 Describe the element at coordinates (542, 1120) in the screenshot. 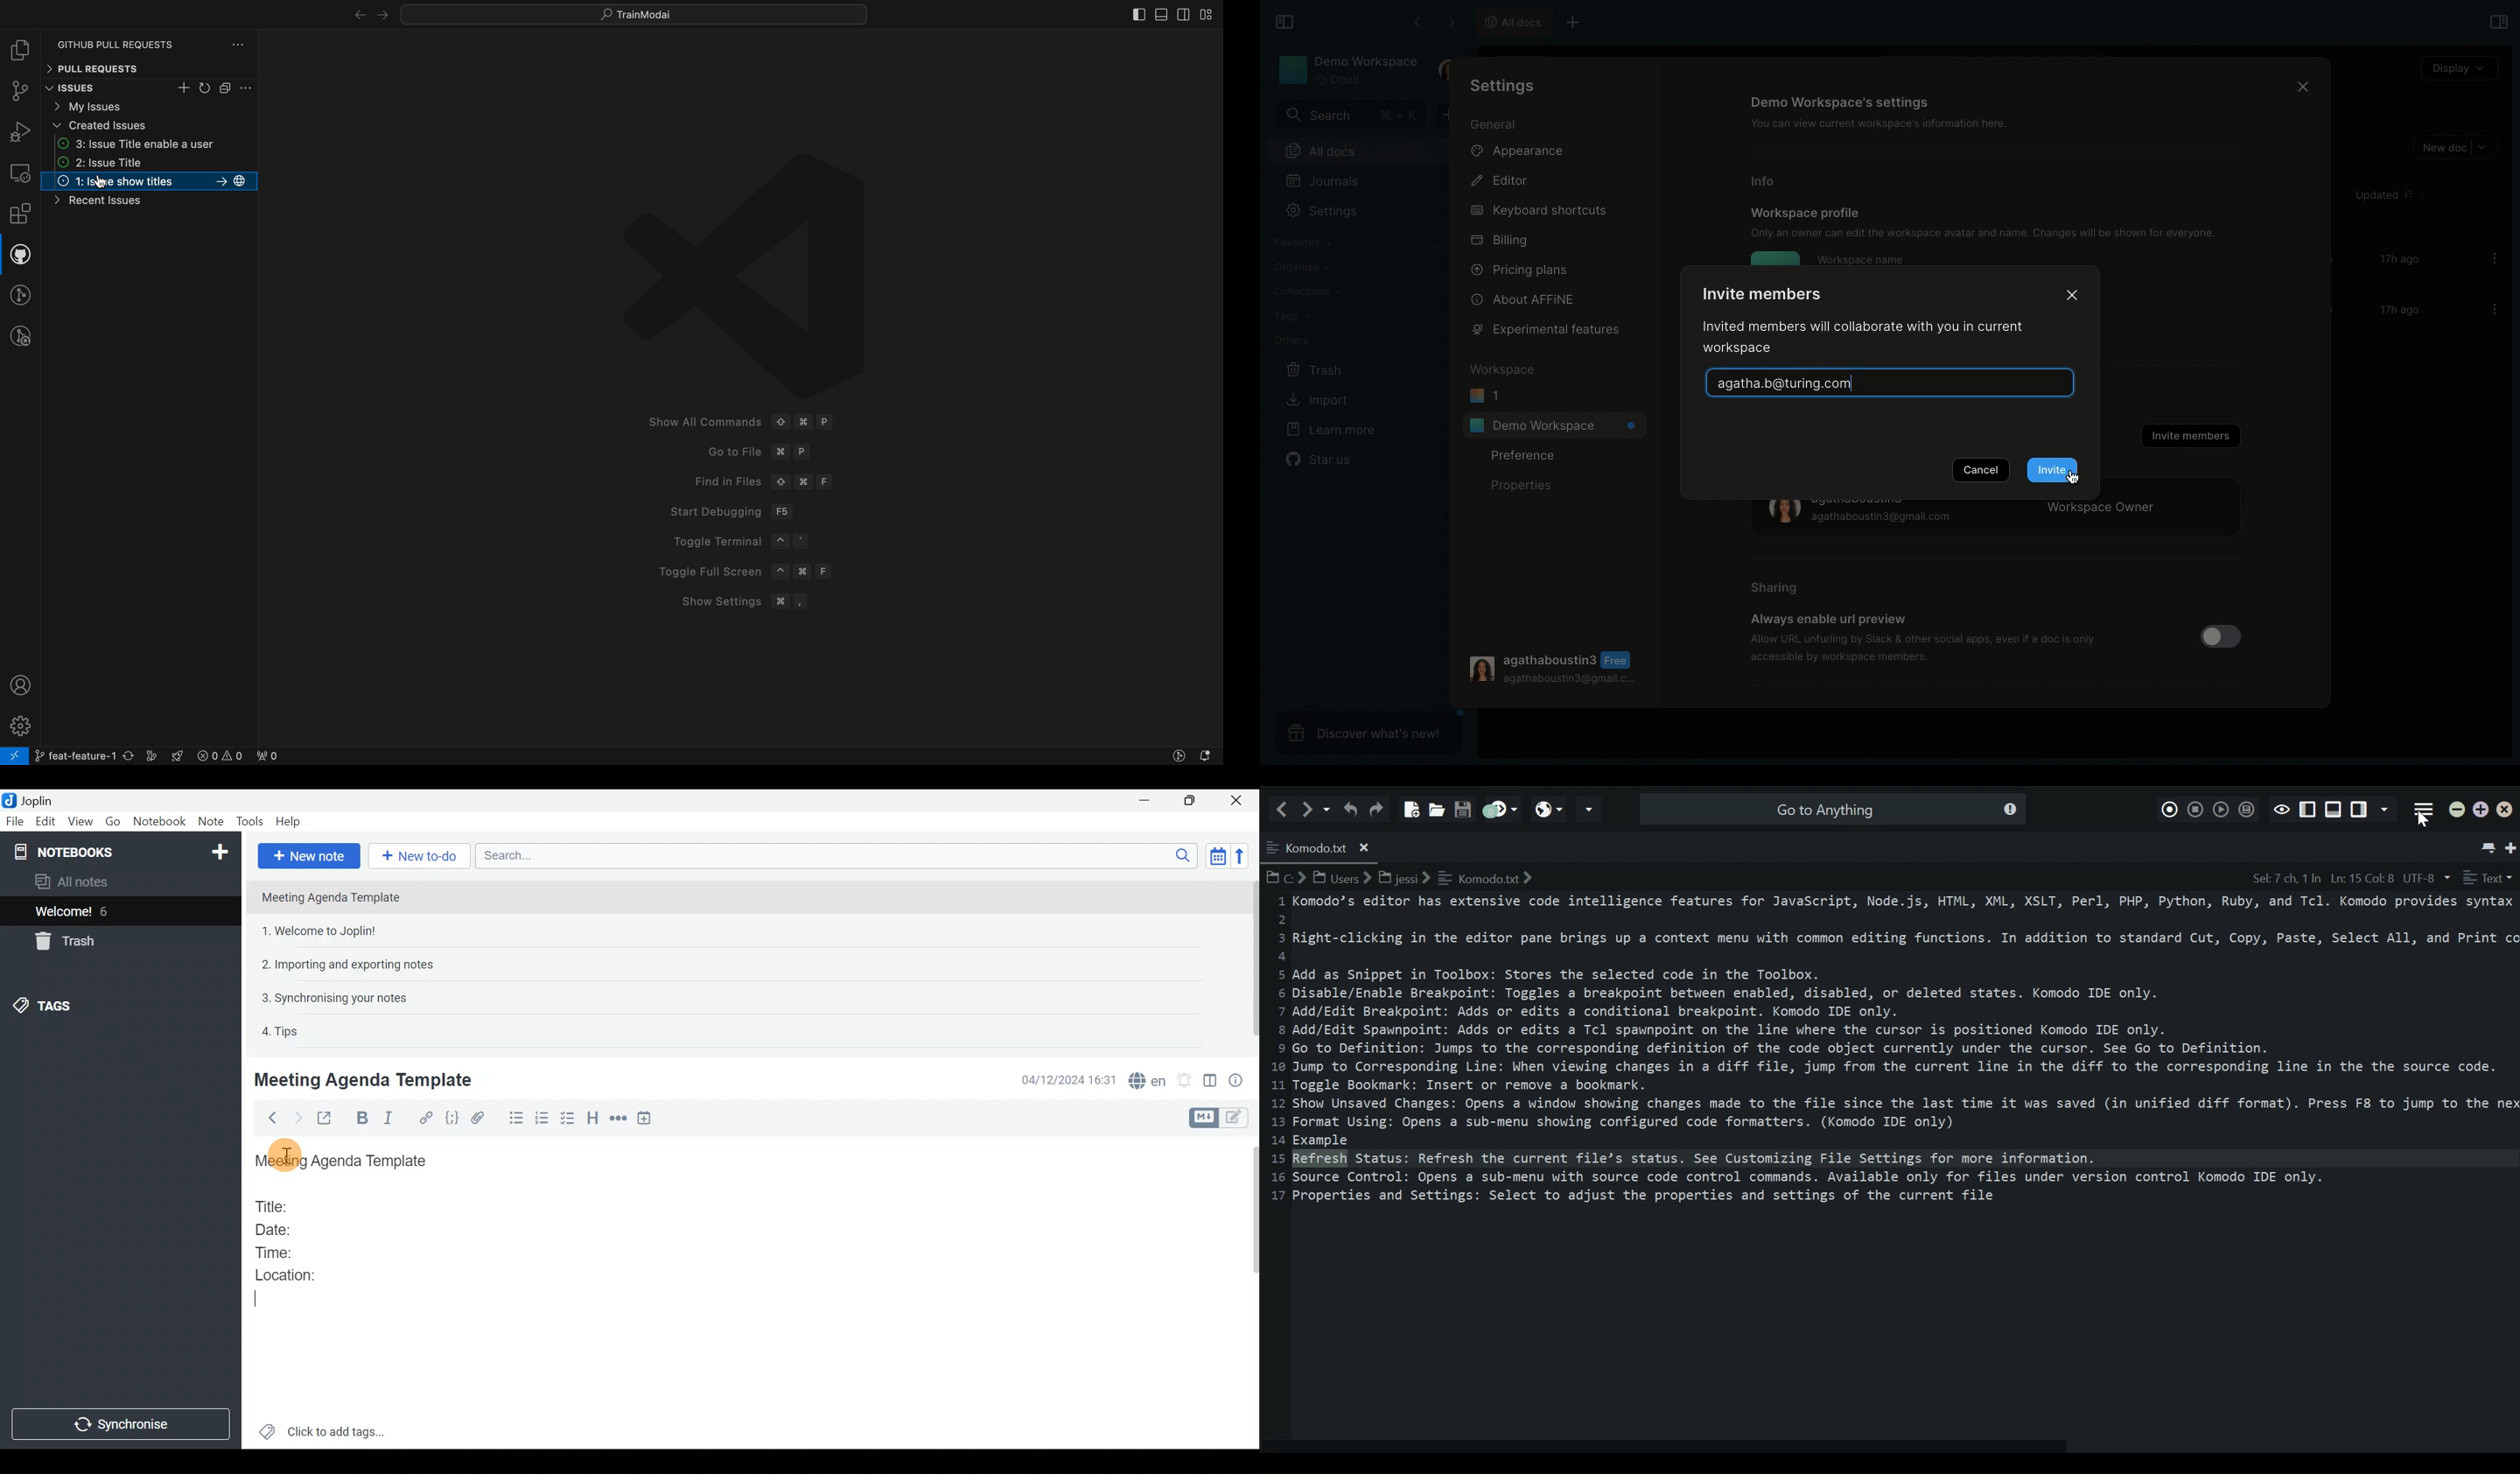

I see `Numbered list` at that location.